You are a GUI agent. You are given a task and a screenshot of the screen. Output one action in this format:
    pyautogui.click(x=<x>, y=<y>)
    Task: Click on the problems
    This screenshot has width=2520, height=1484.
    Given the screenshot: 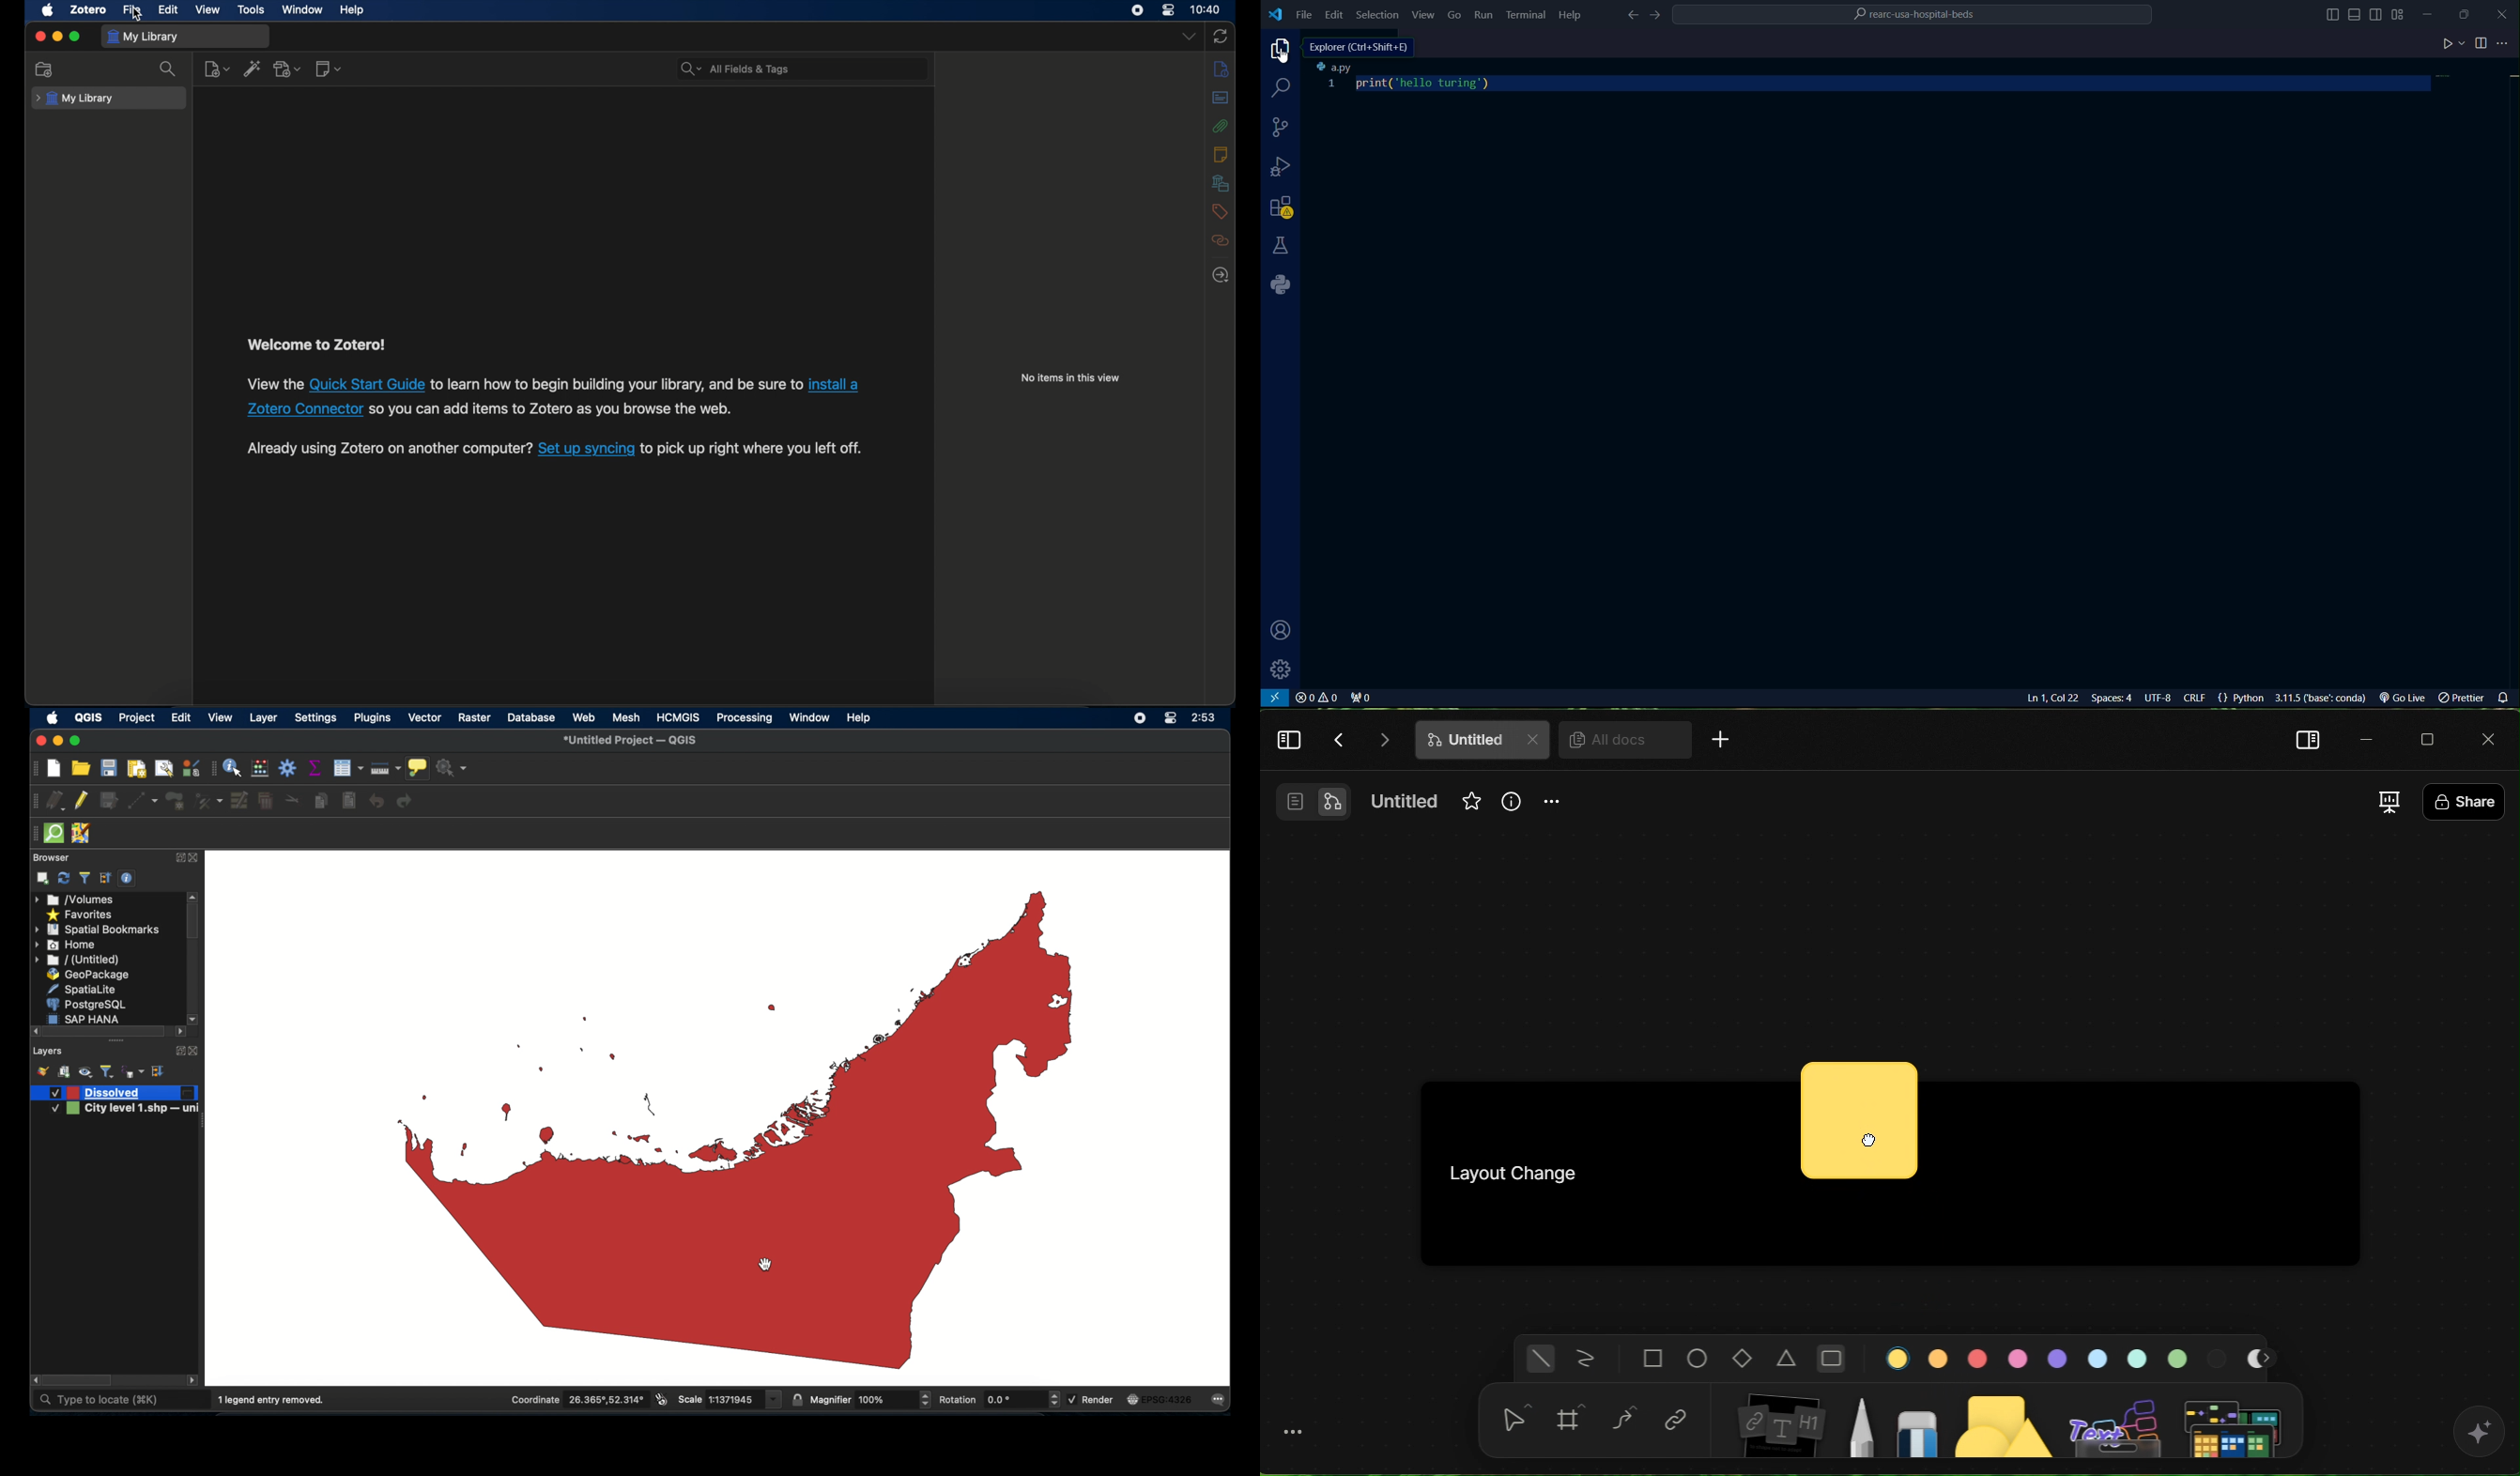 What is the action you would take?
    pyautogui.click(x=1318, y=699)
    